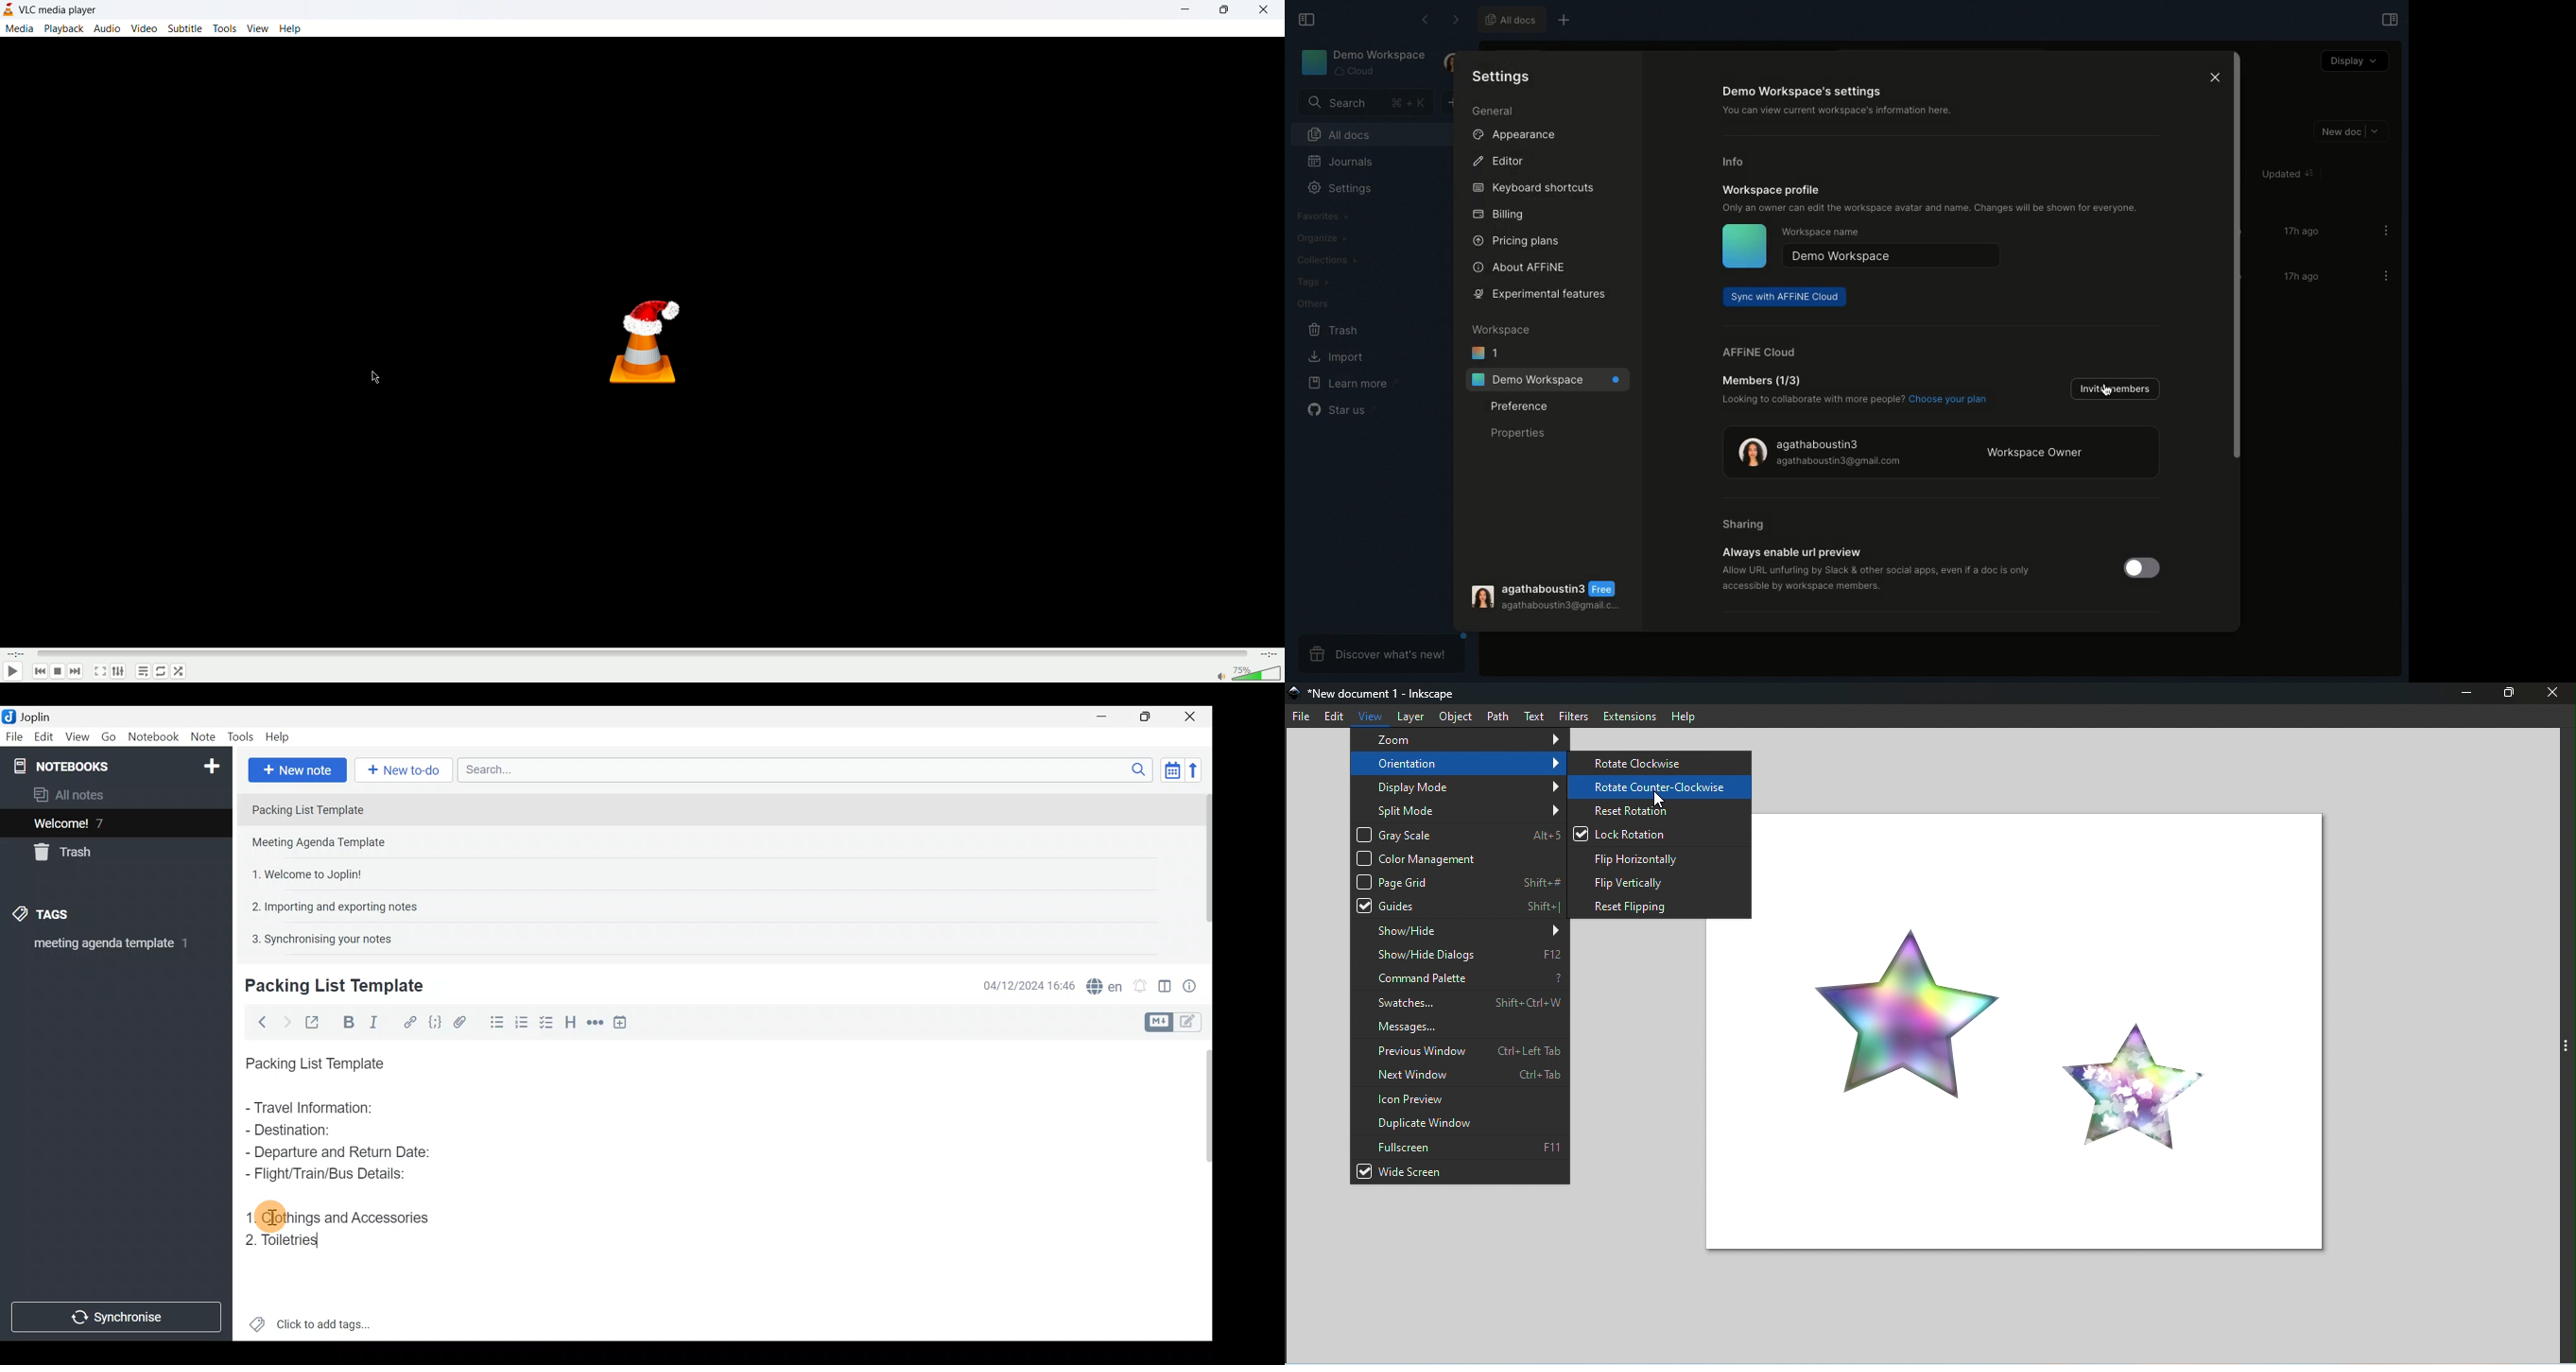 This screenshot has height=1372, width=2576. What do you see at coordinates (460, 1021) in the screenshot?
I see `Attach file` at bounding box center [460, 1021].